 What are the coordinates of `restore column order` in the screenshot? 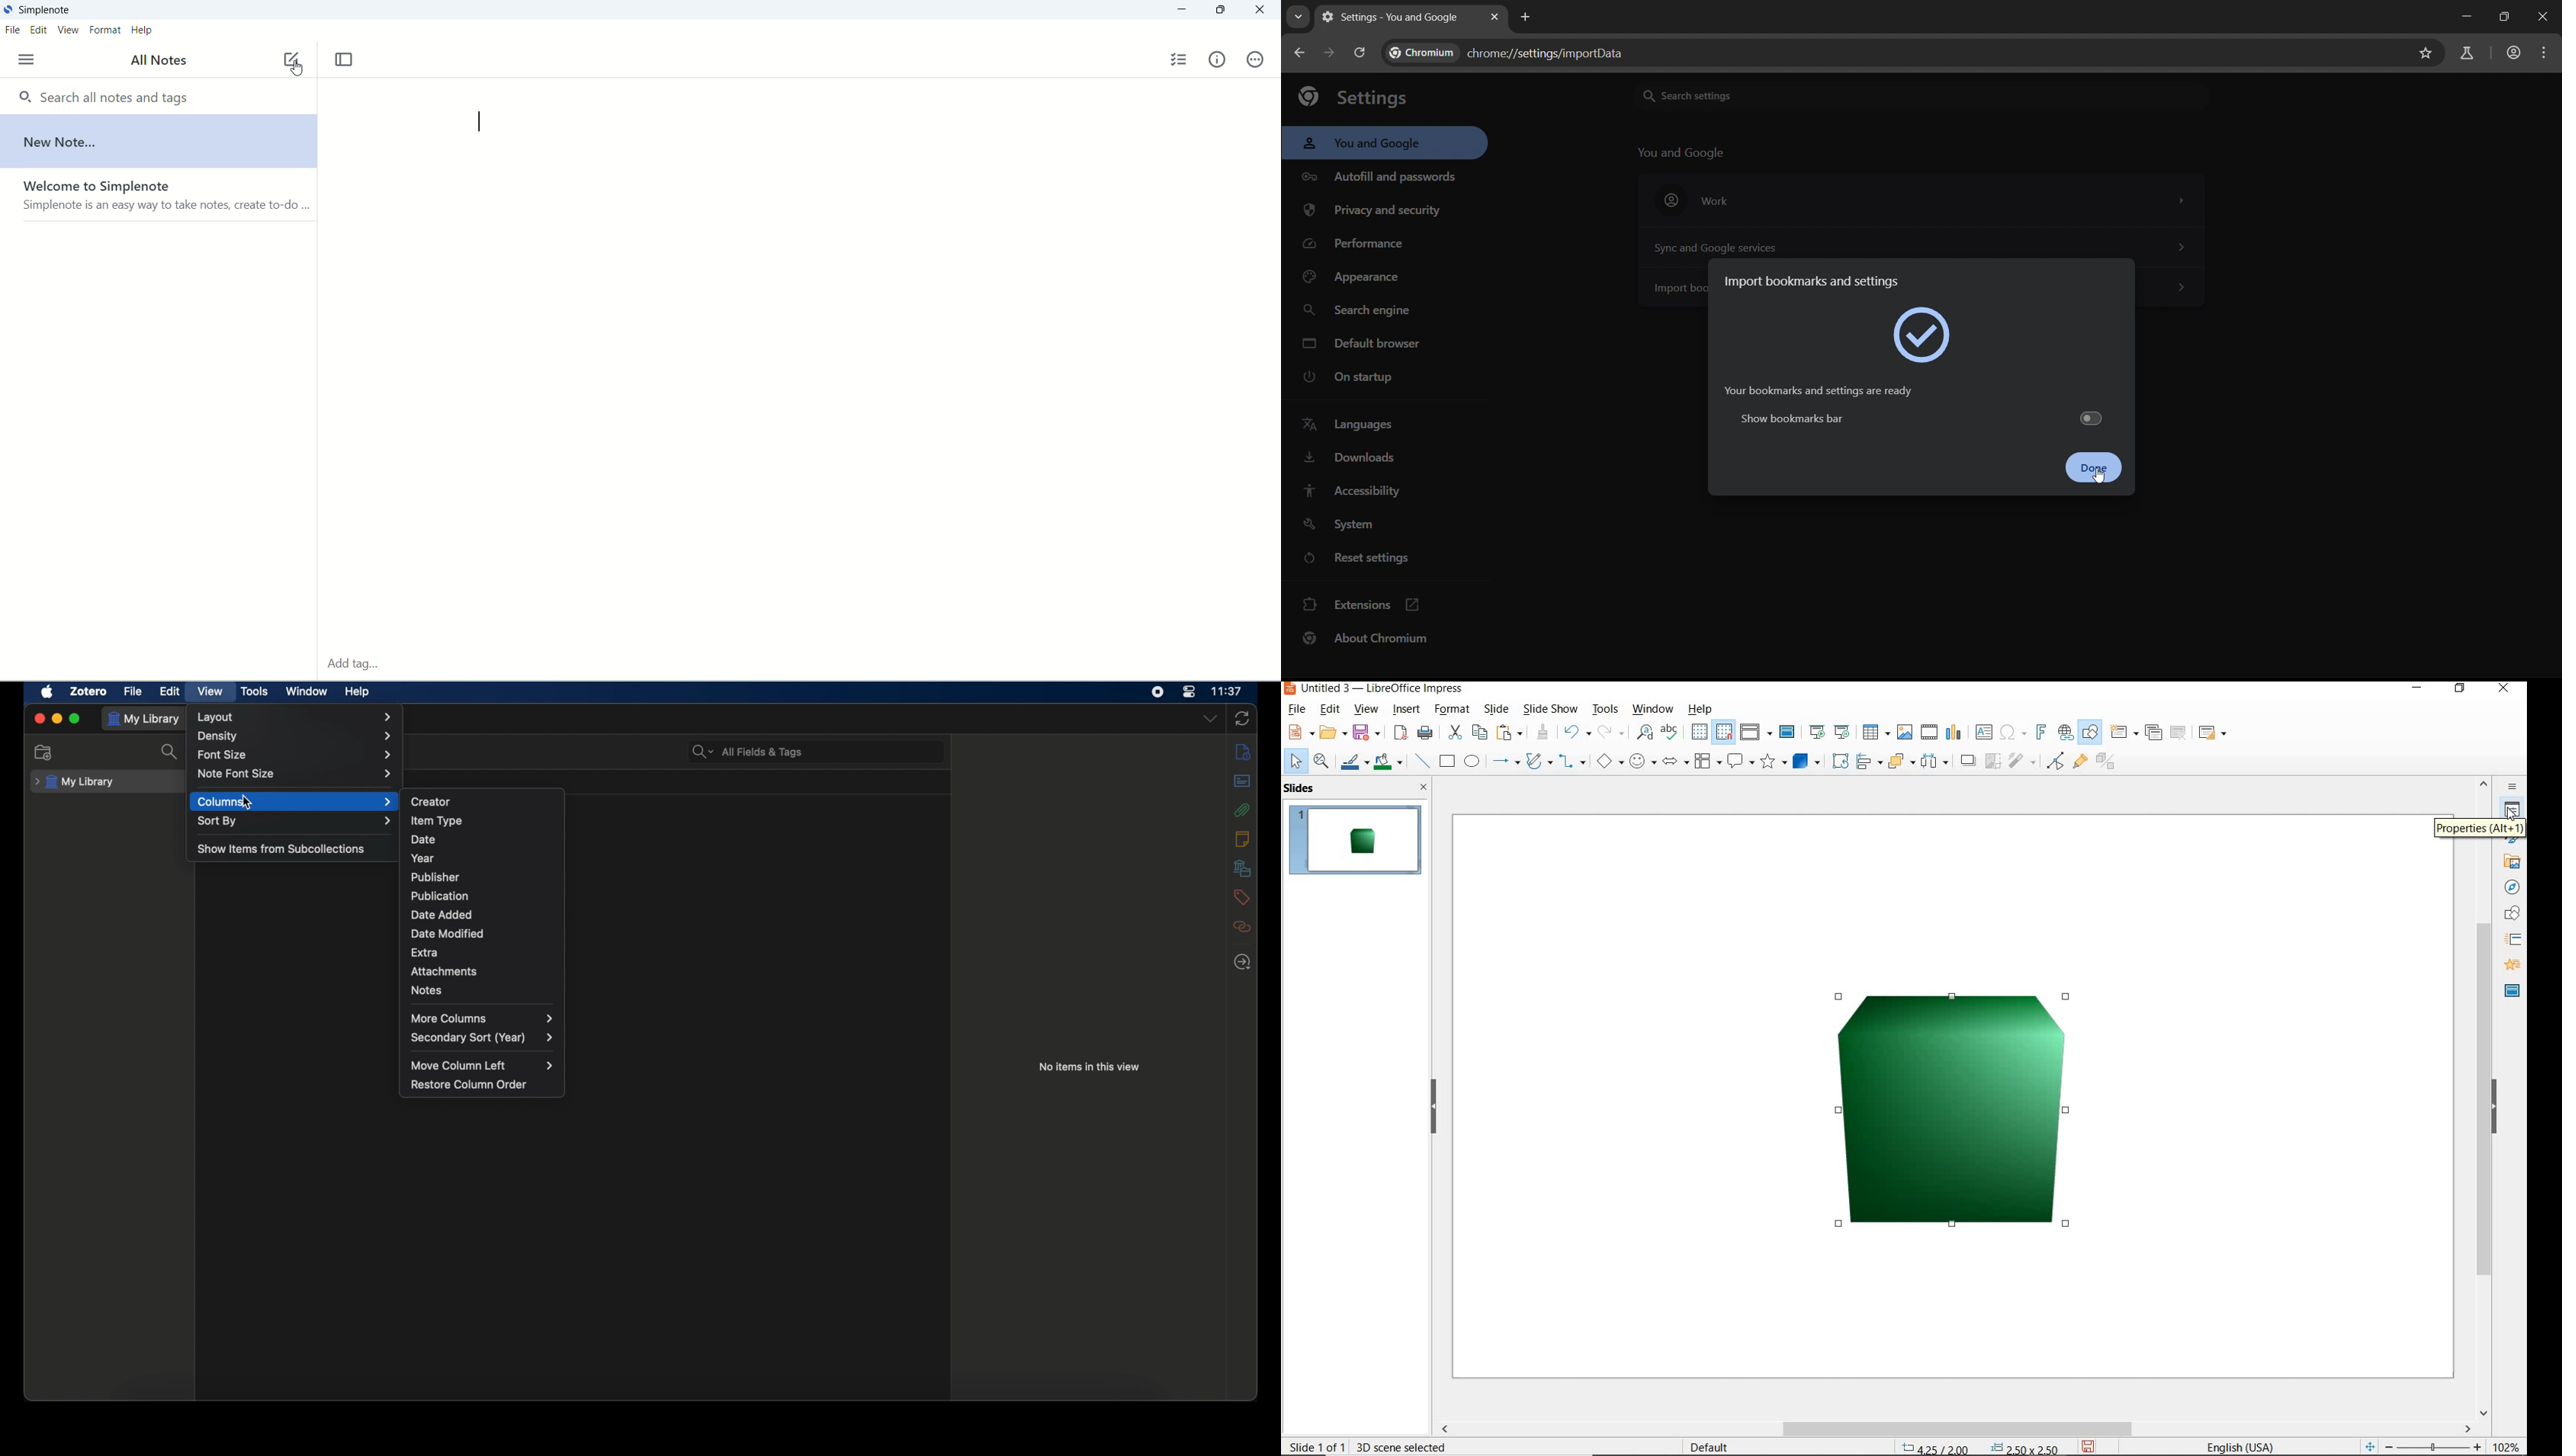 It's located at (469, 1084).